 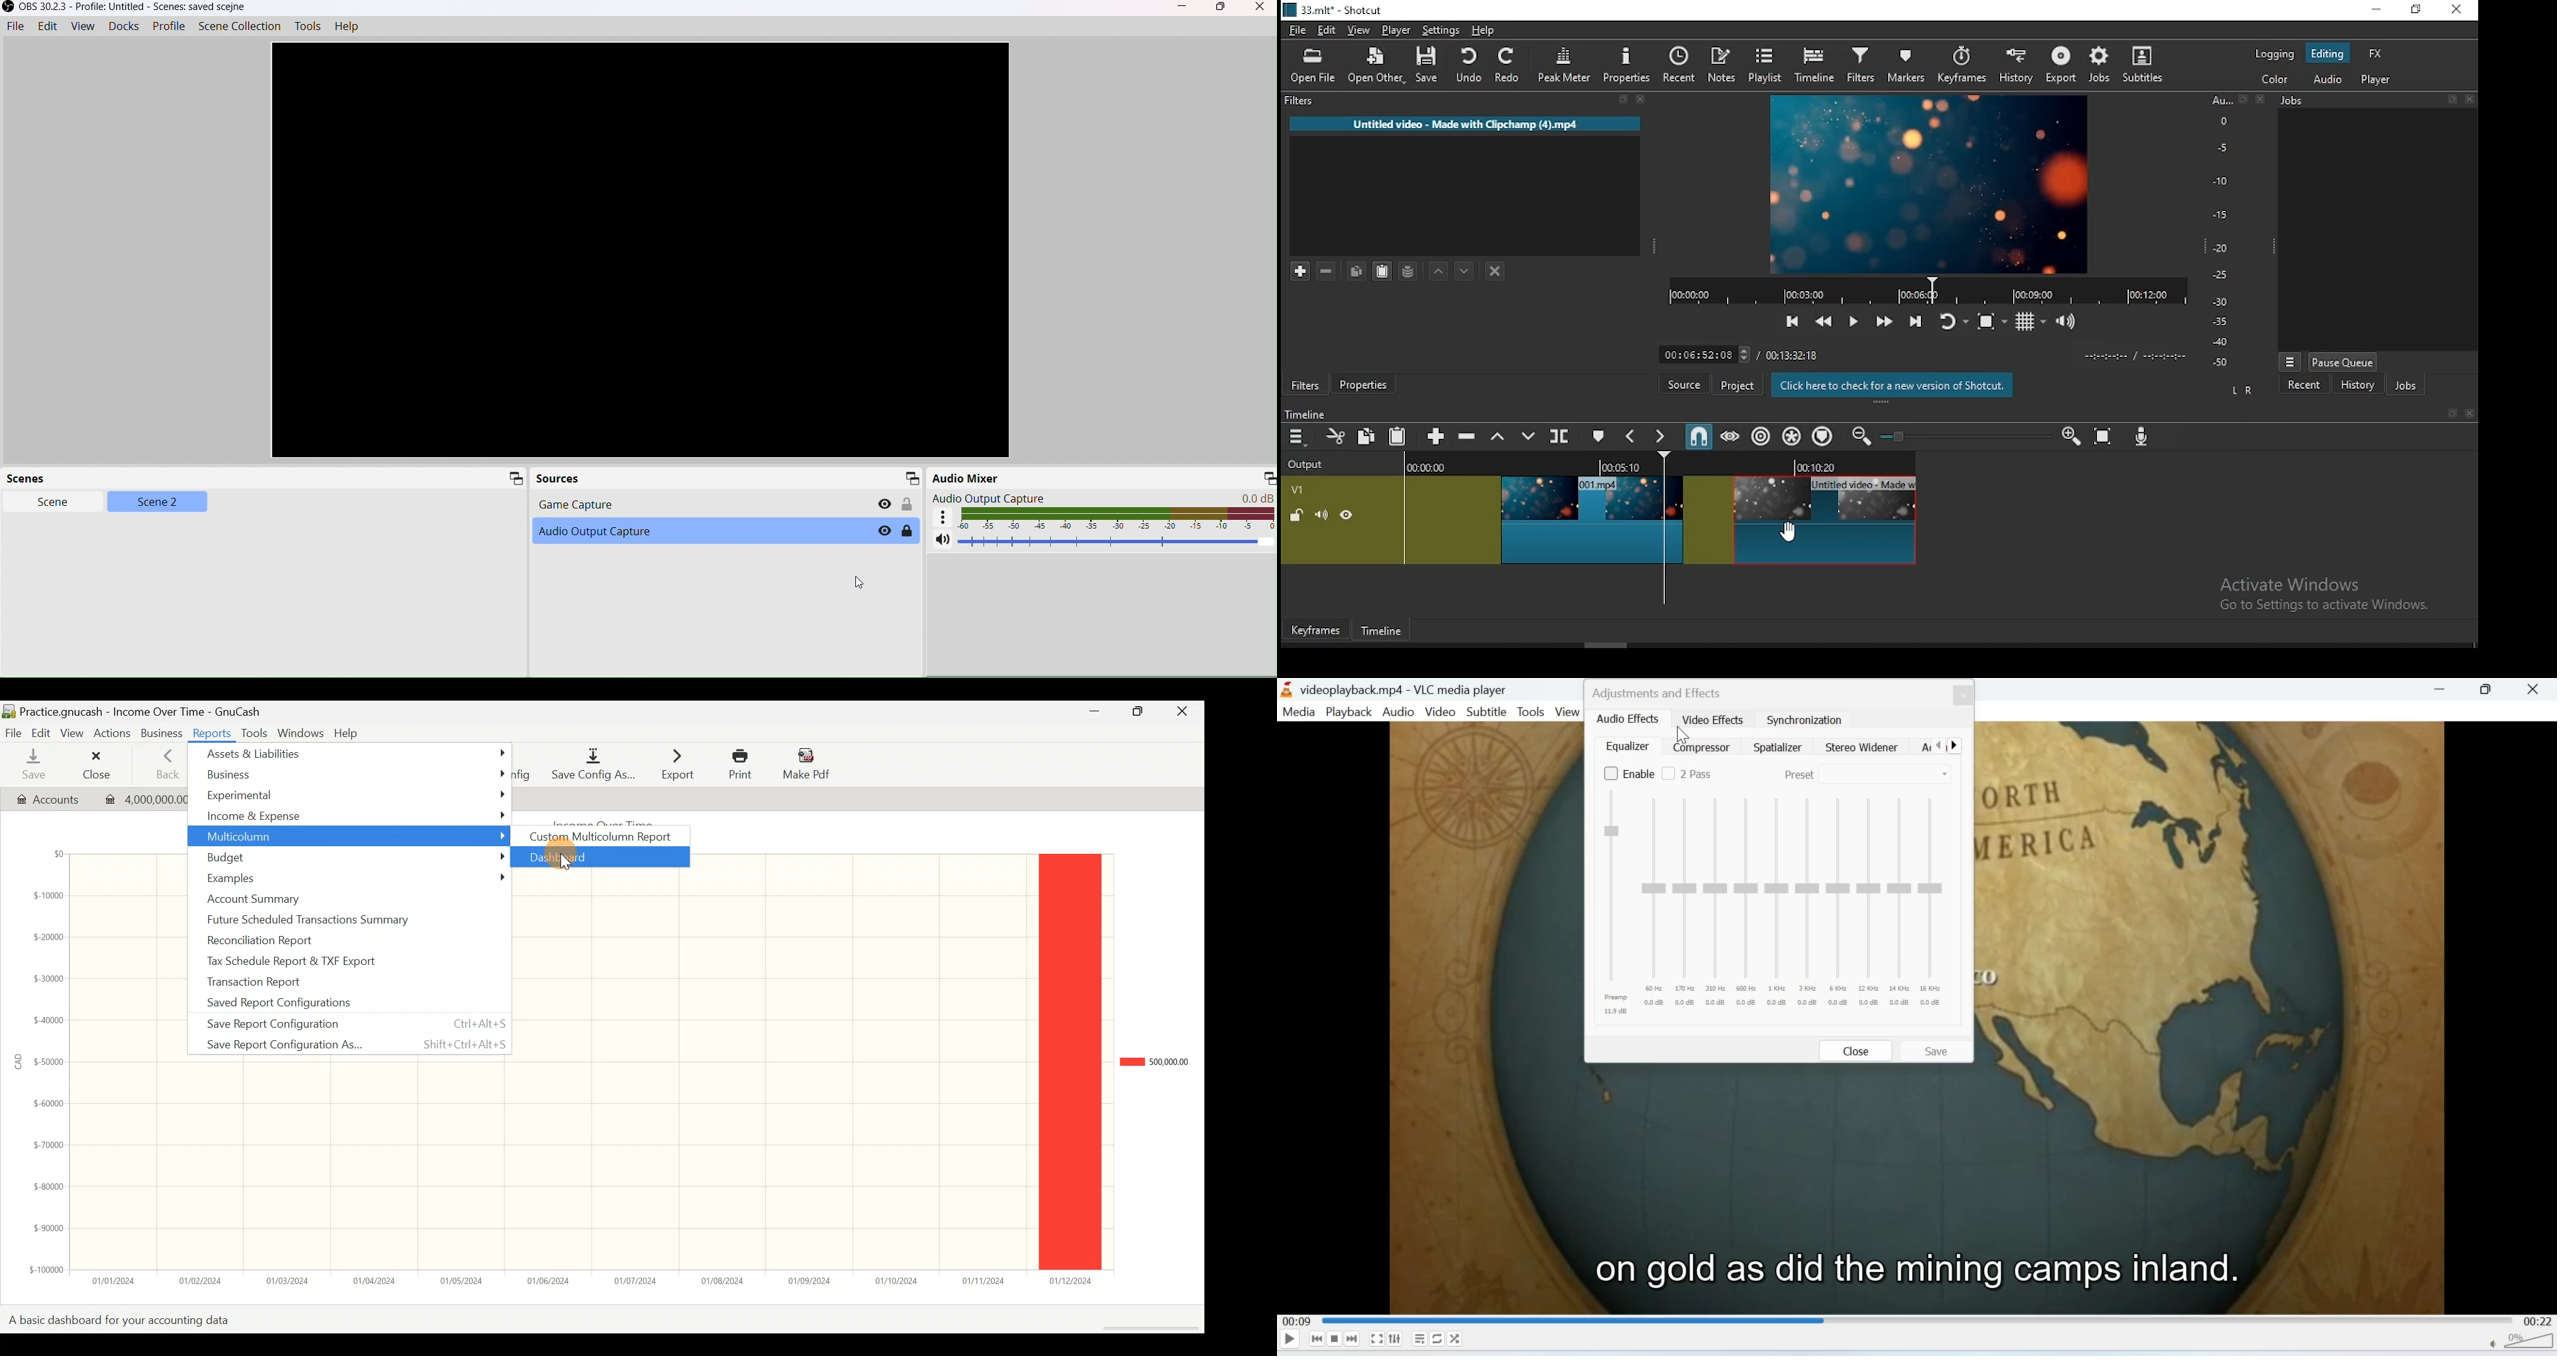 What do you see at coordinates (2485, 689) in the screenshot?
I see `Minimise` at bounding box center [2485, 689].